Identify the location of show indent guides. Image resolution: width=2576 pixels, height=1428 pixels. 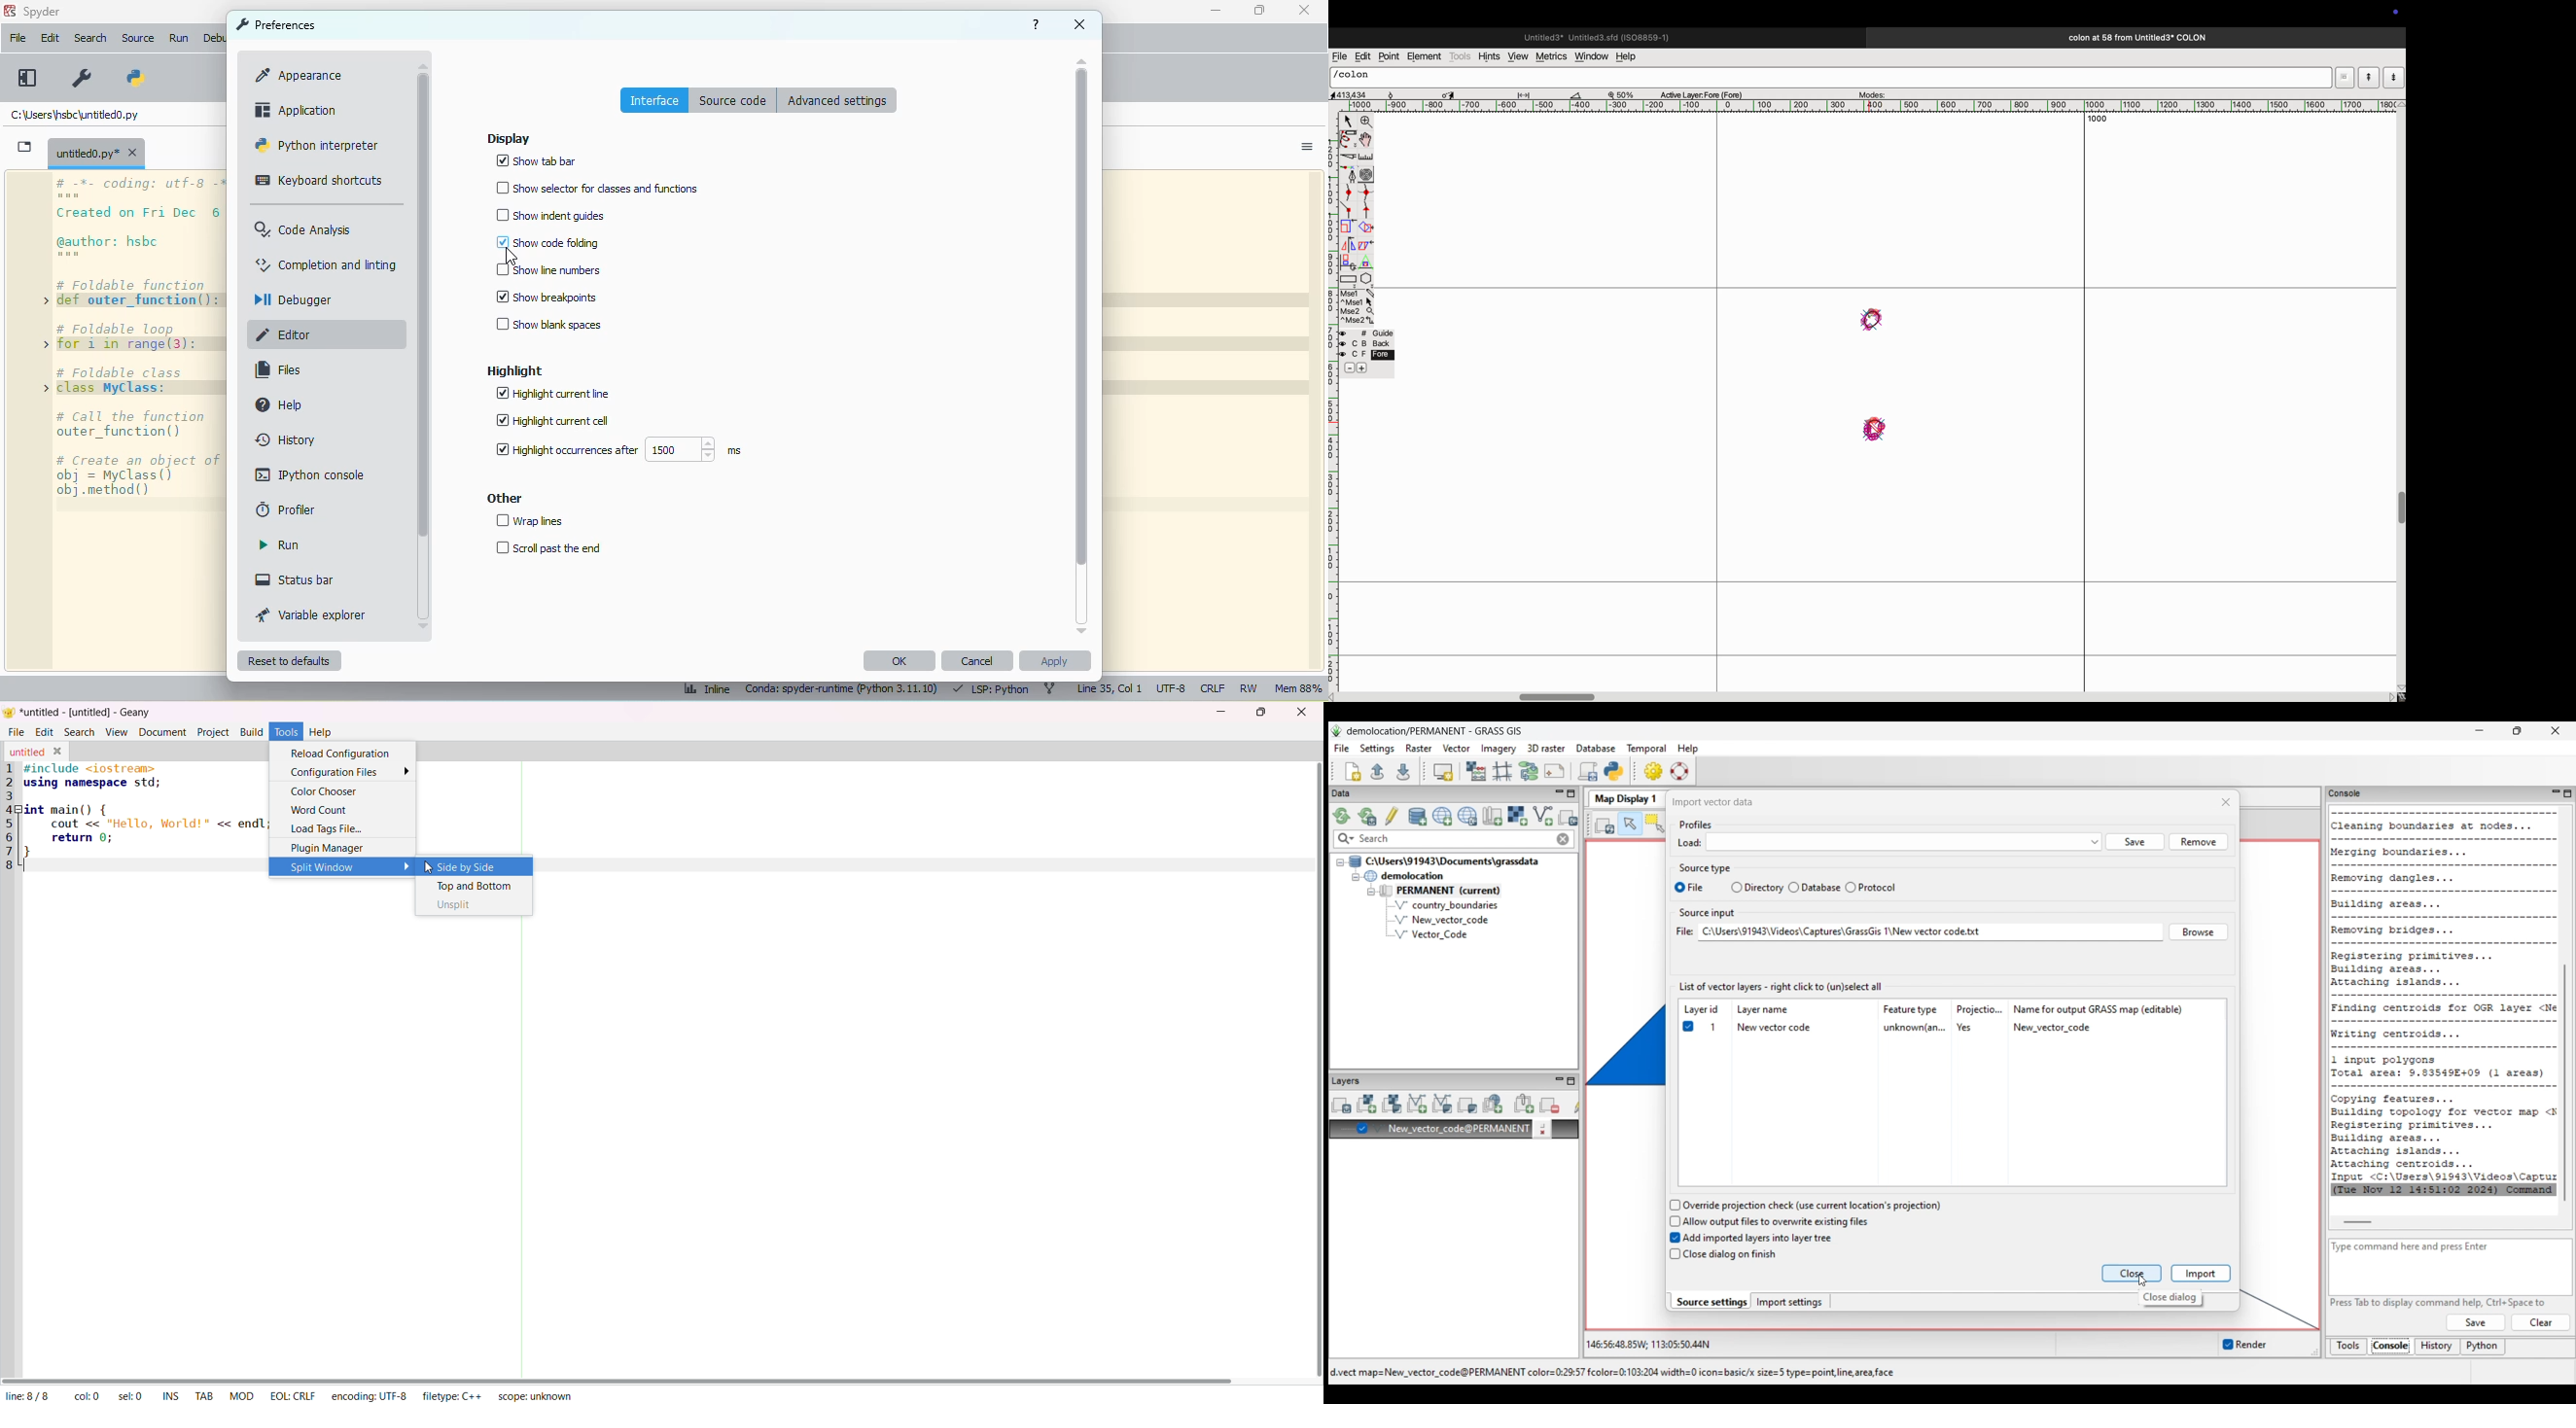
(549, 215).